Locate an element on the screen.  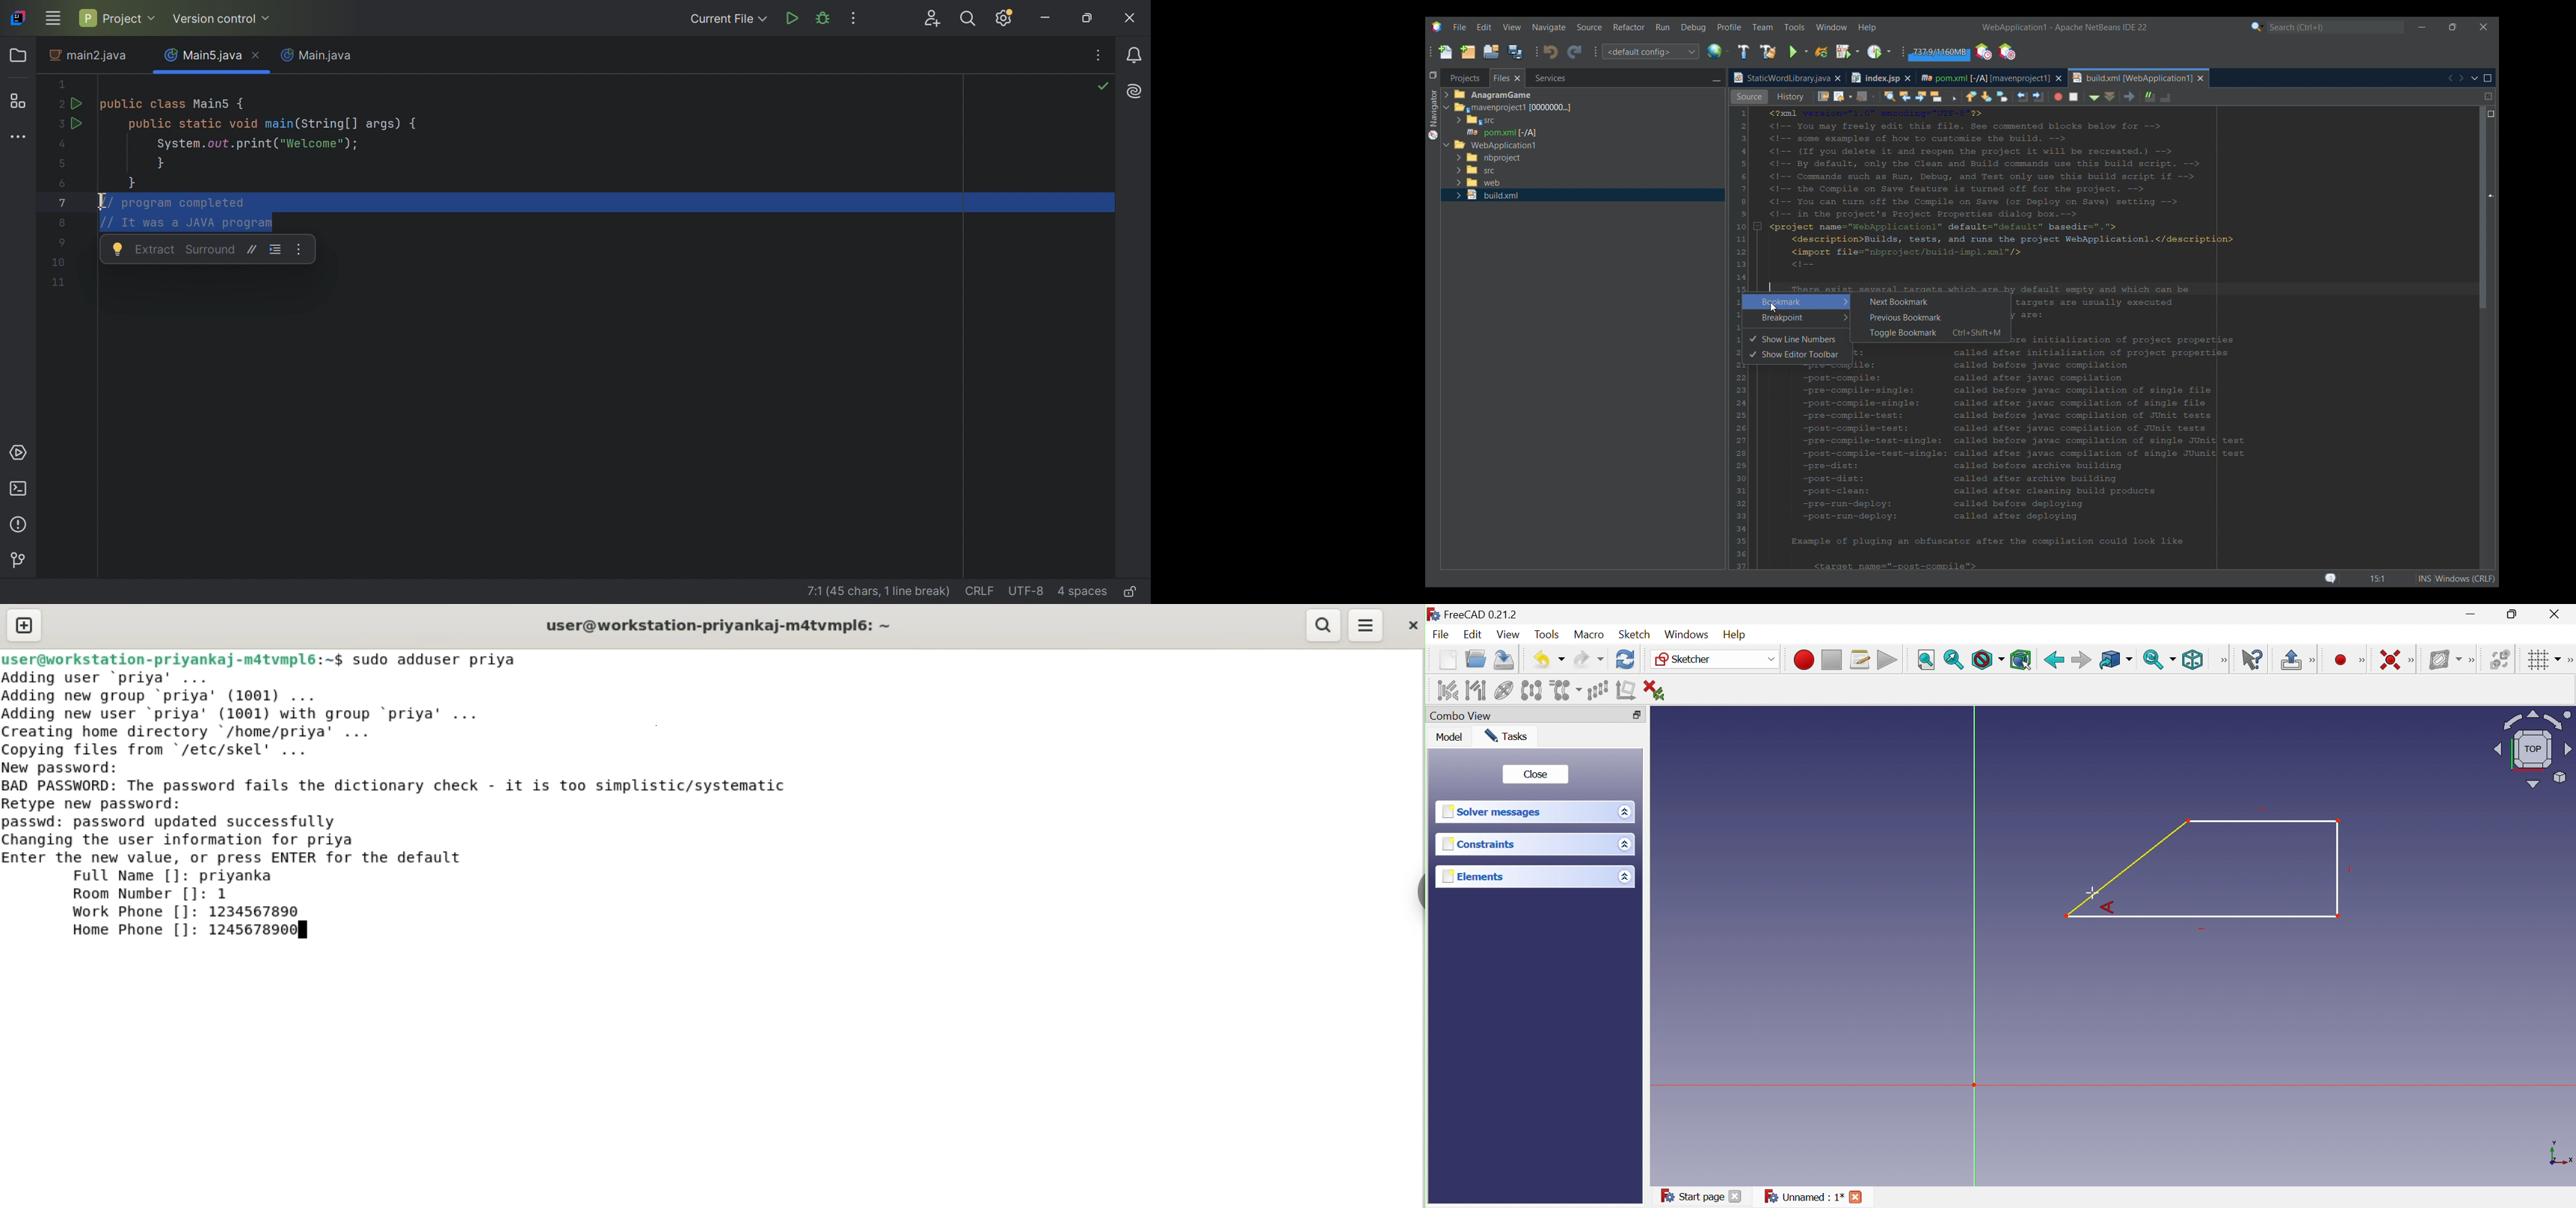
Symmetry is located at coordinates (1532, 691).